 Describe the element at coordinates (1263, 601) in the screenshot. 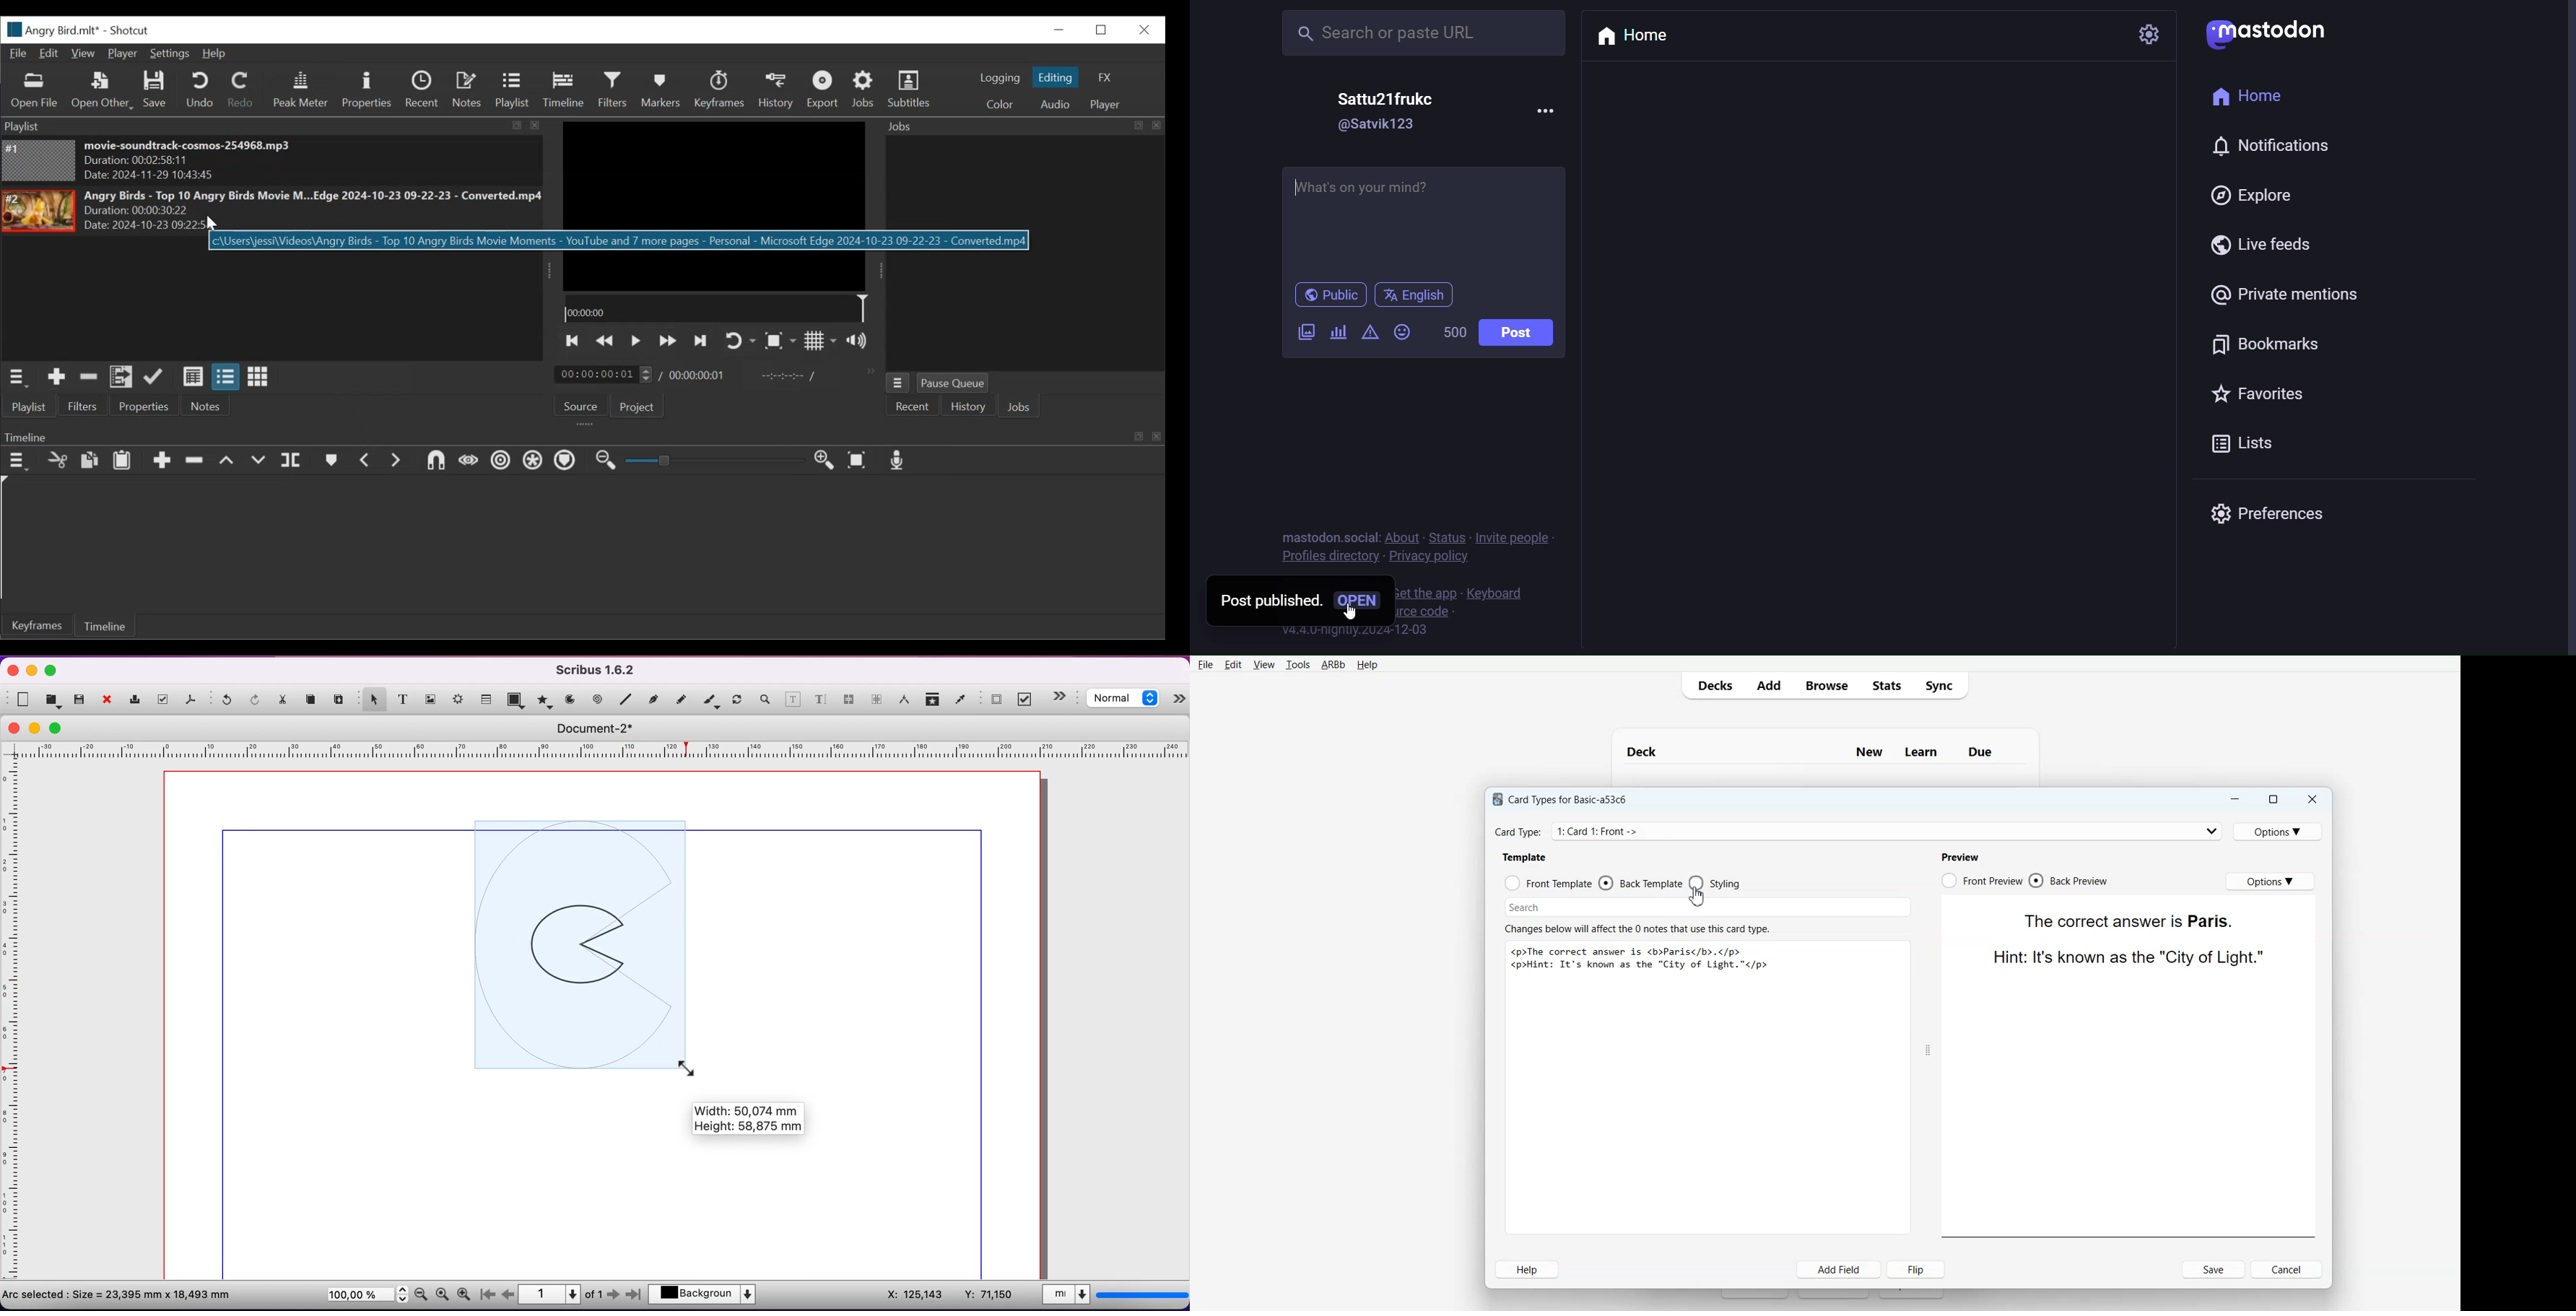

I see `post published` at that location.